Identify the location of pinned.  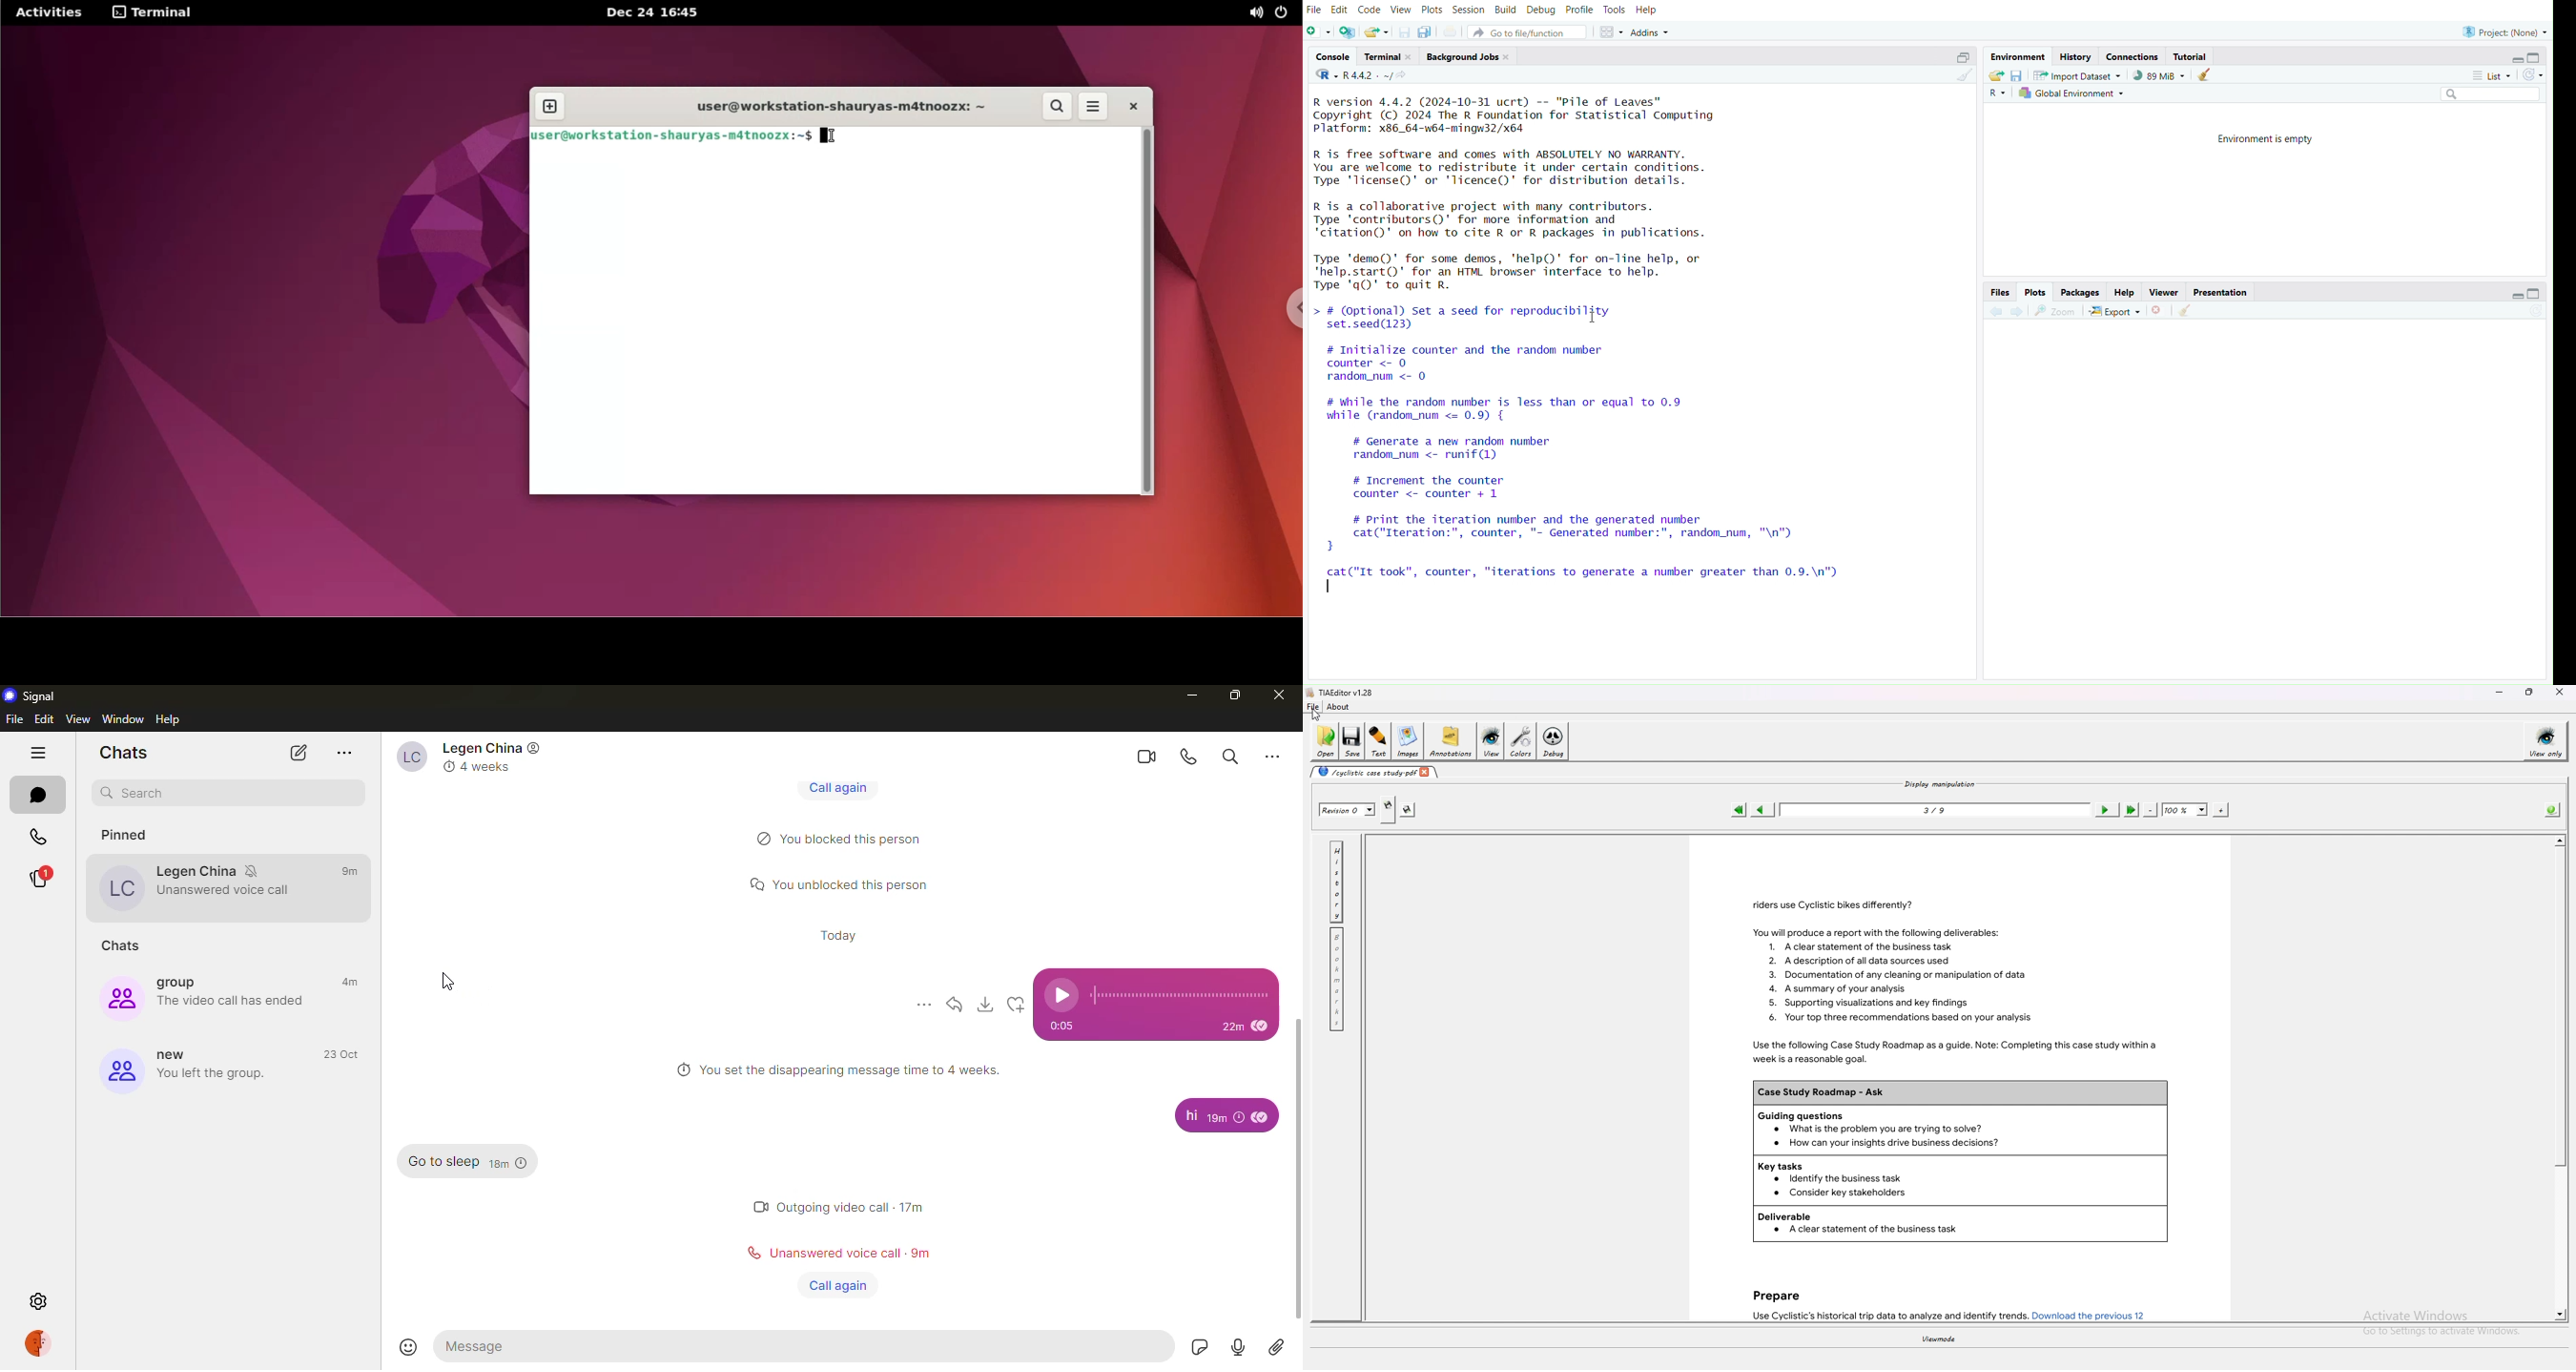
(134, 837).